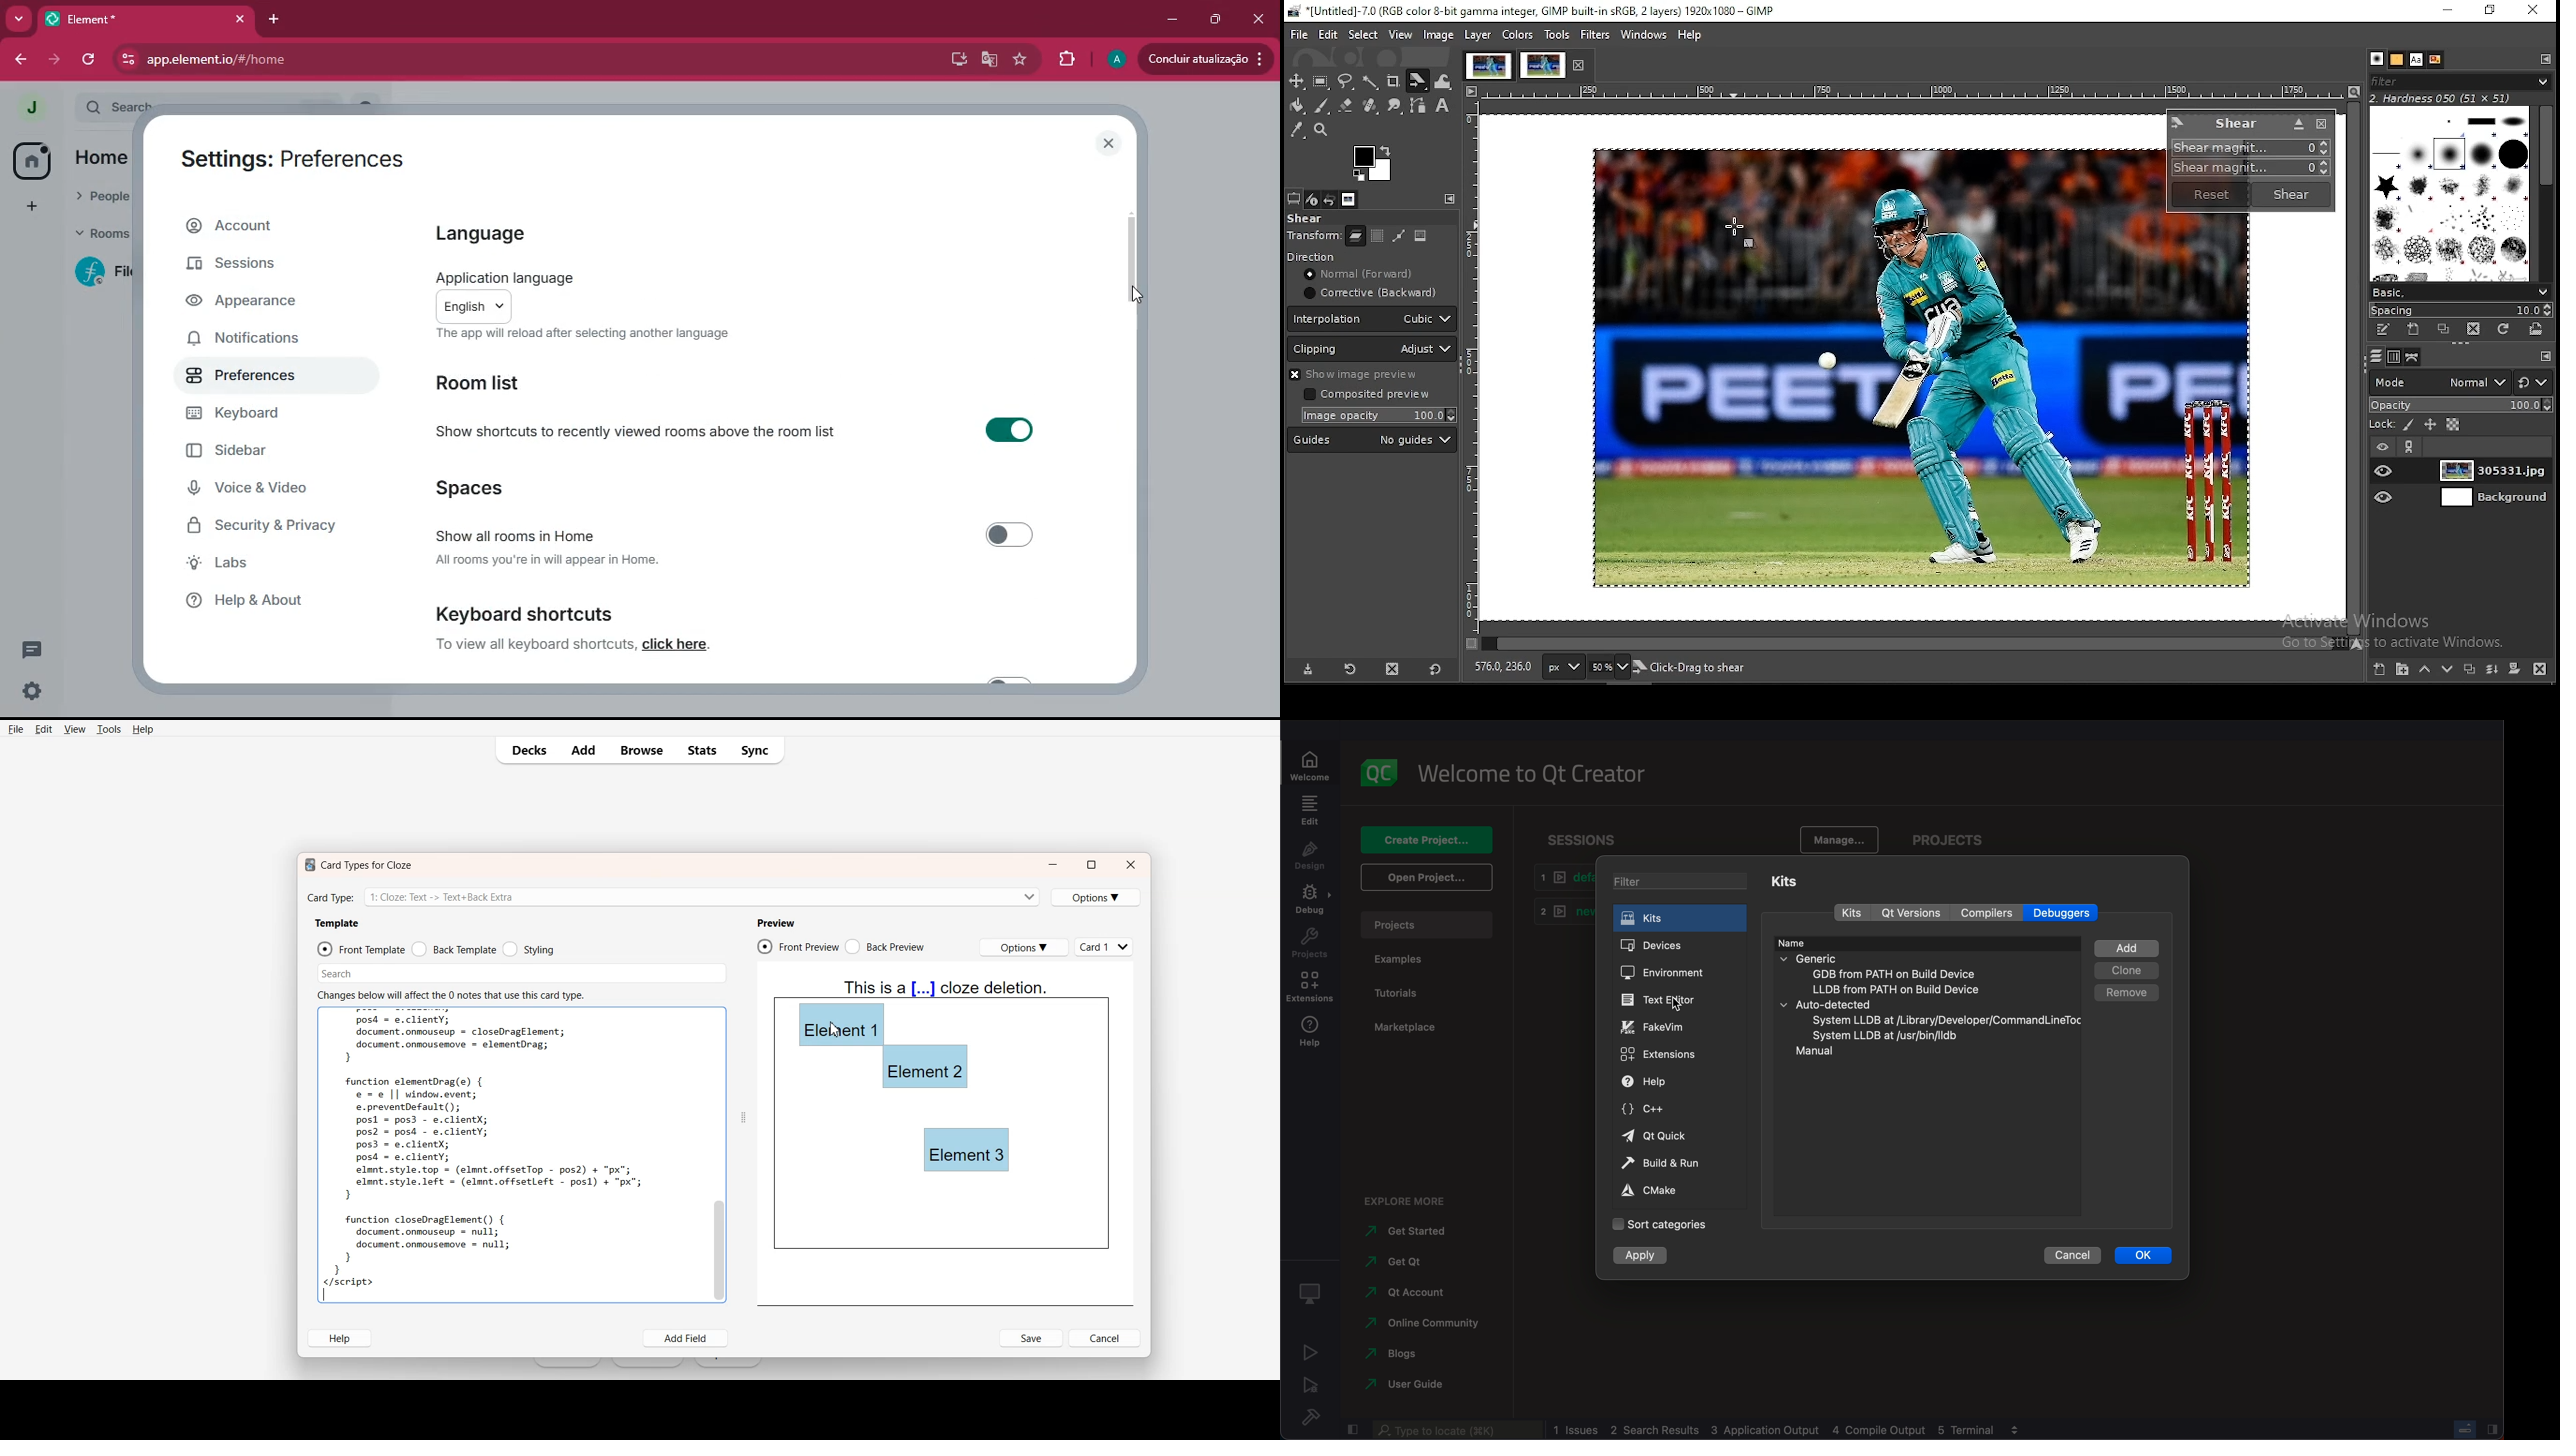 This screenshot has height=1456, width=2576. What do you see at coordinates (142, 729) in the screenshot?
I see `Help` at bounding box center [142, 729].